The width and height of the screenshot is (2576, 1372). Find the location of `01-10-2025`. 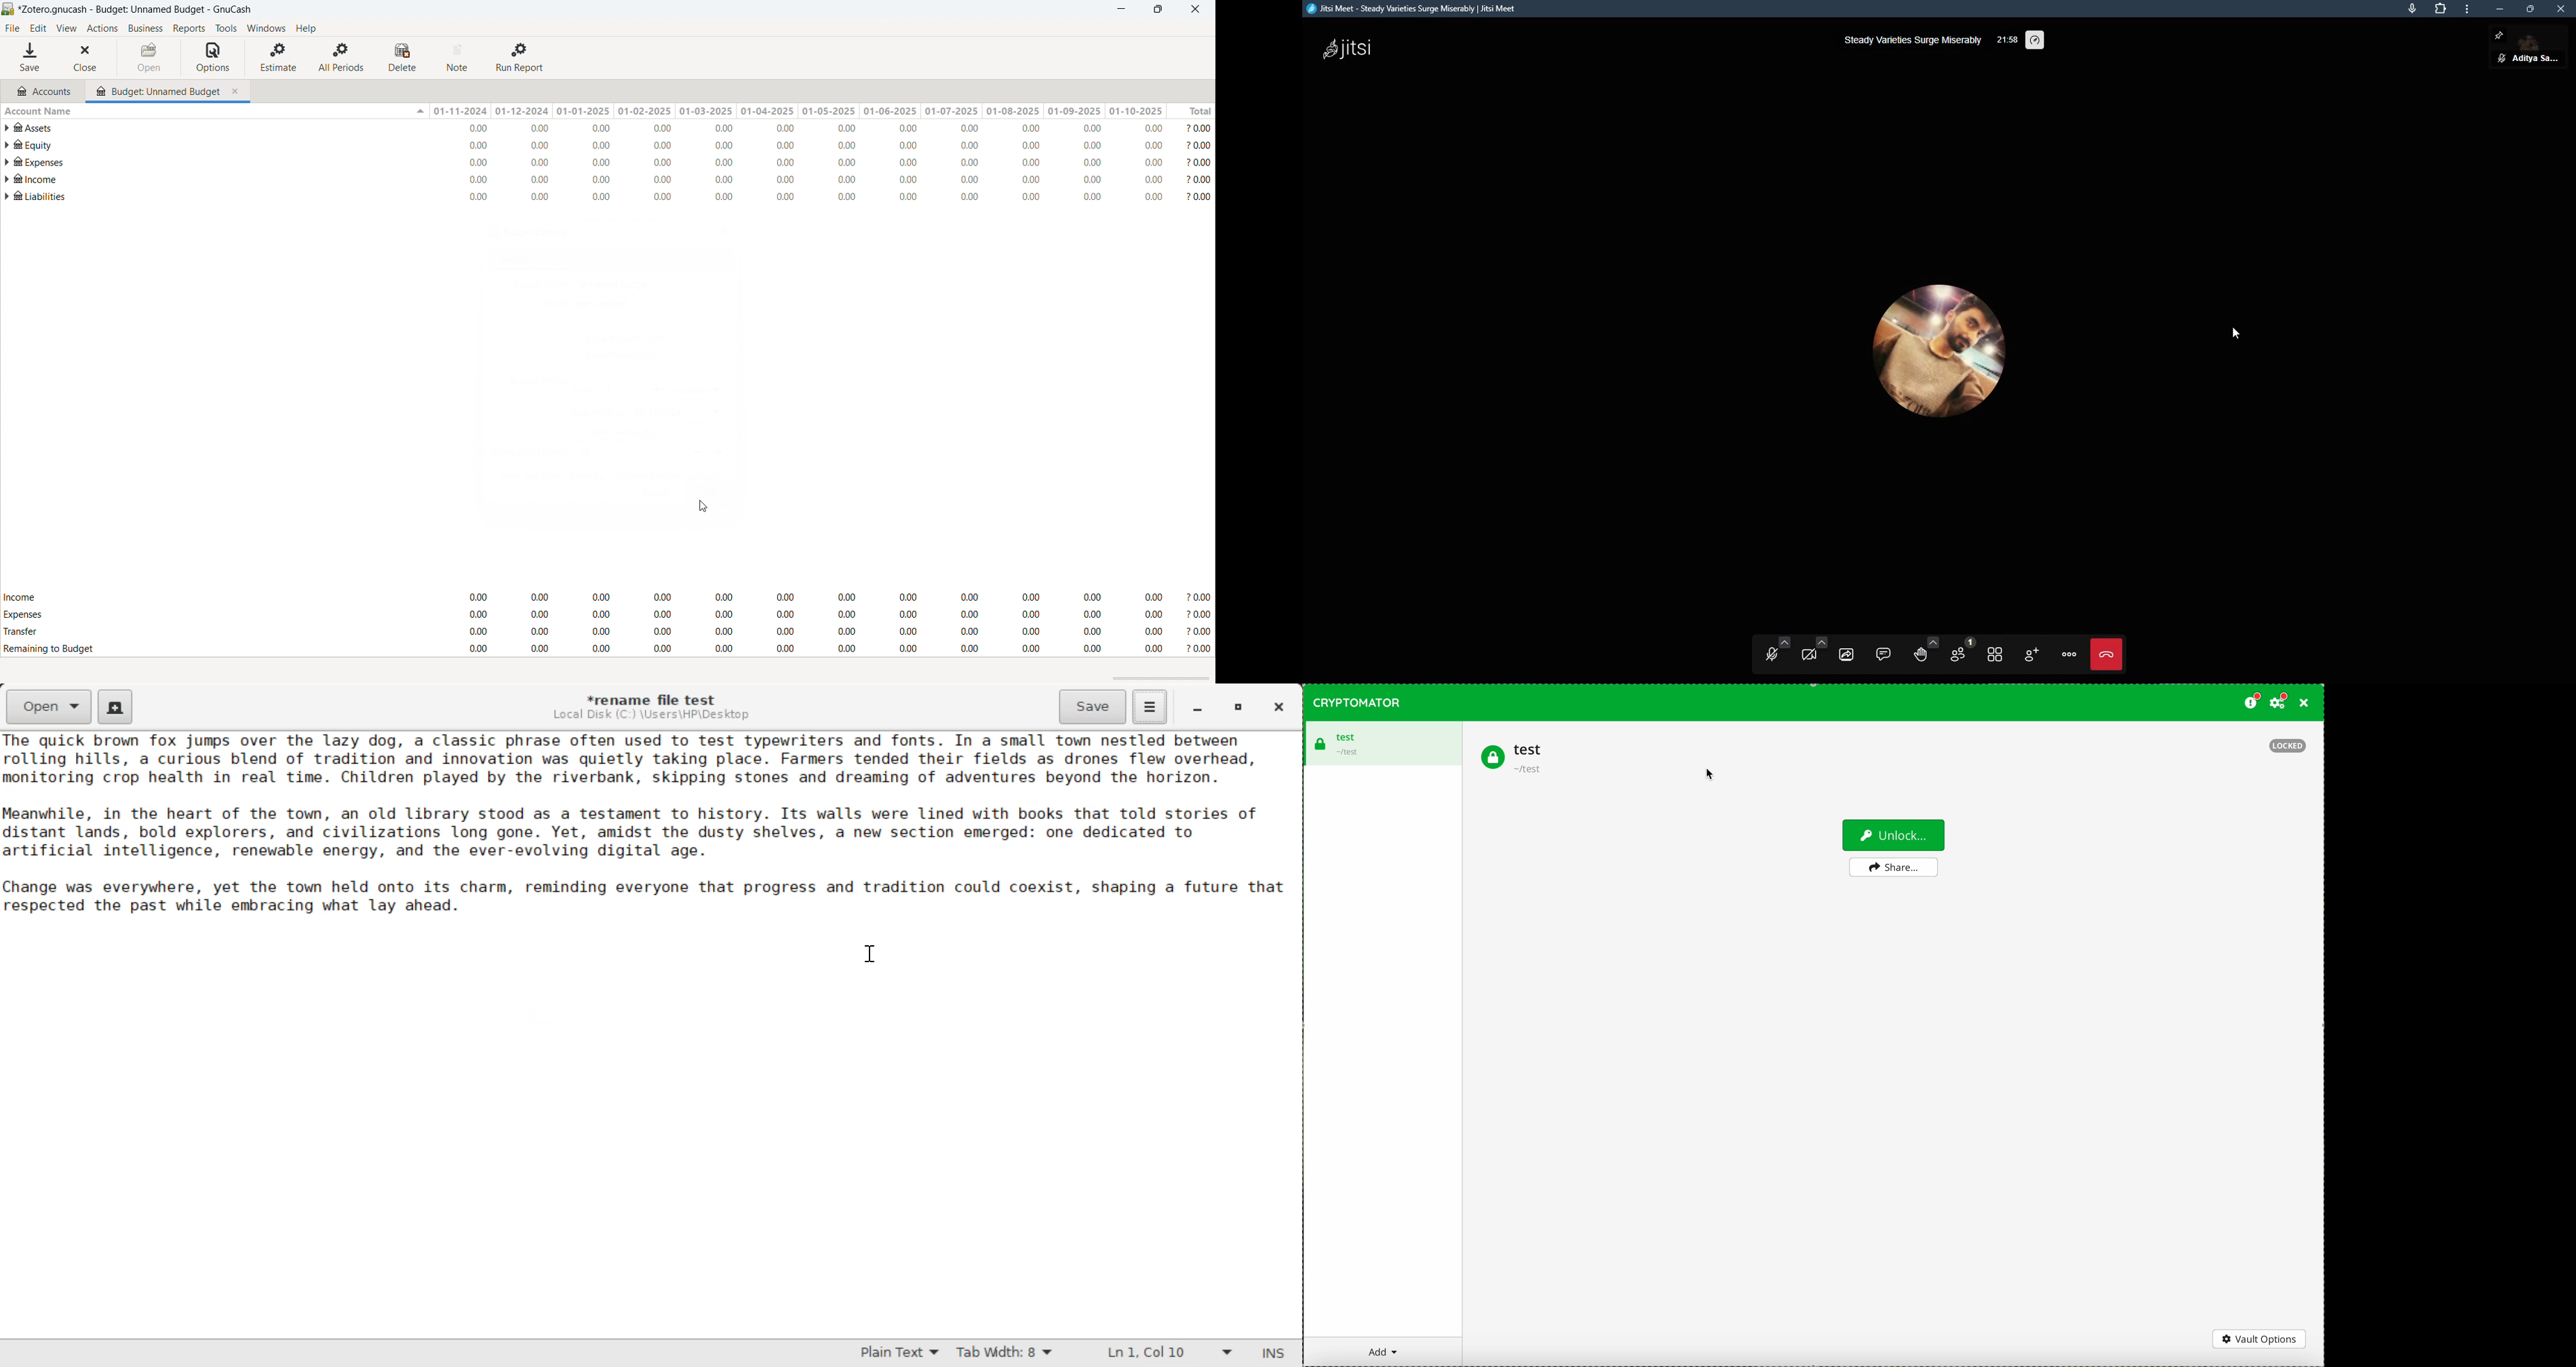

01-10-2025 is located at coordinates (1136, 111).